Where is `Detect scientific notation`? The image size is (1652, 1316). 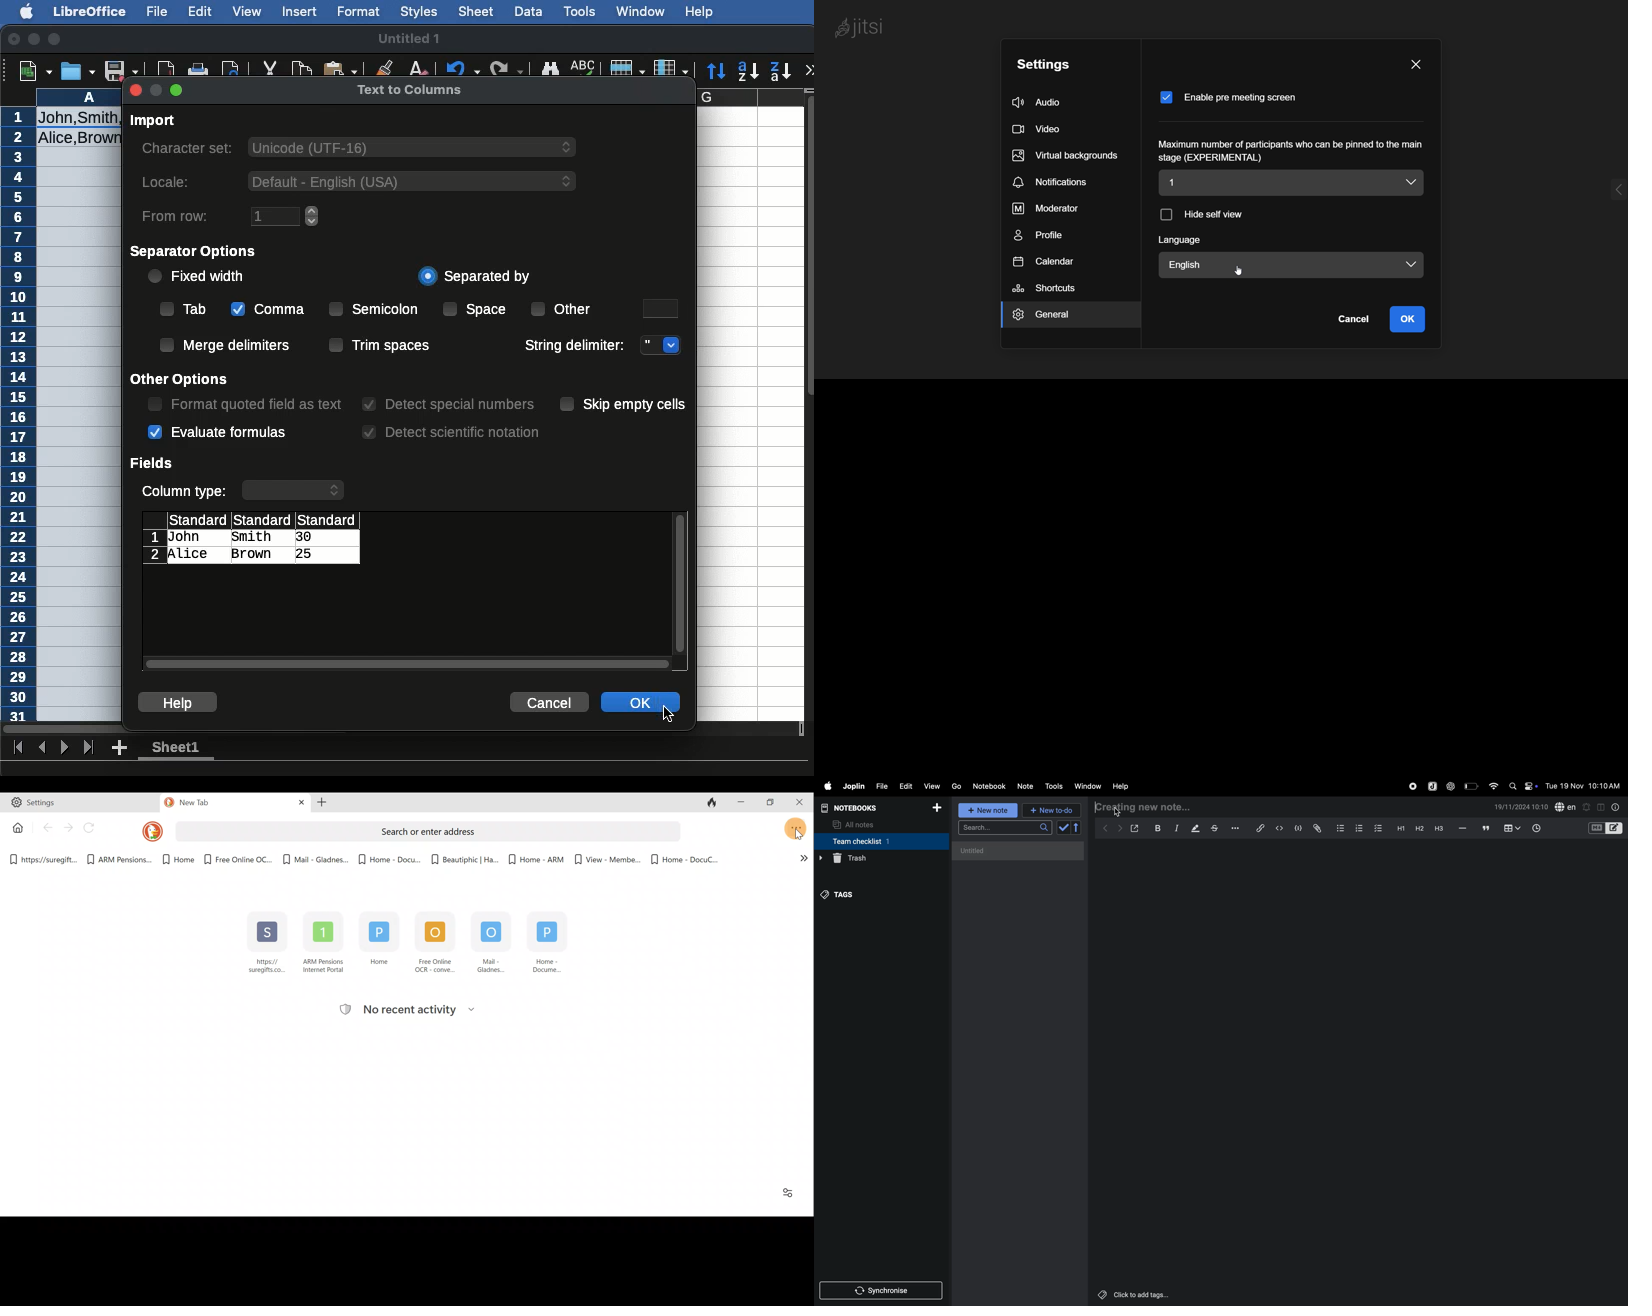 Detect scientific notation is located at coordinates (451, 430).